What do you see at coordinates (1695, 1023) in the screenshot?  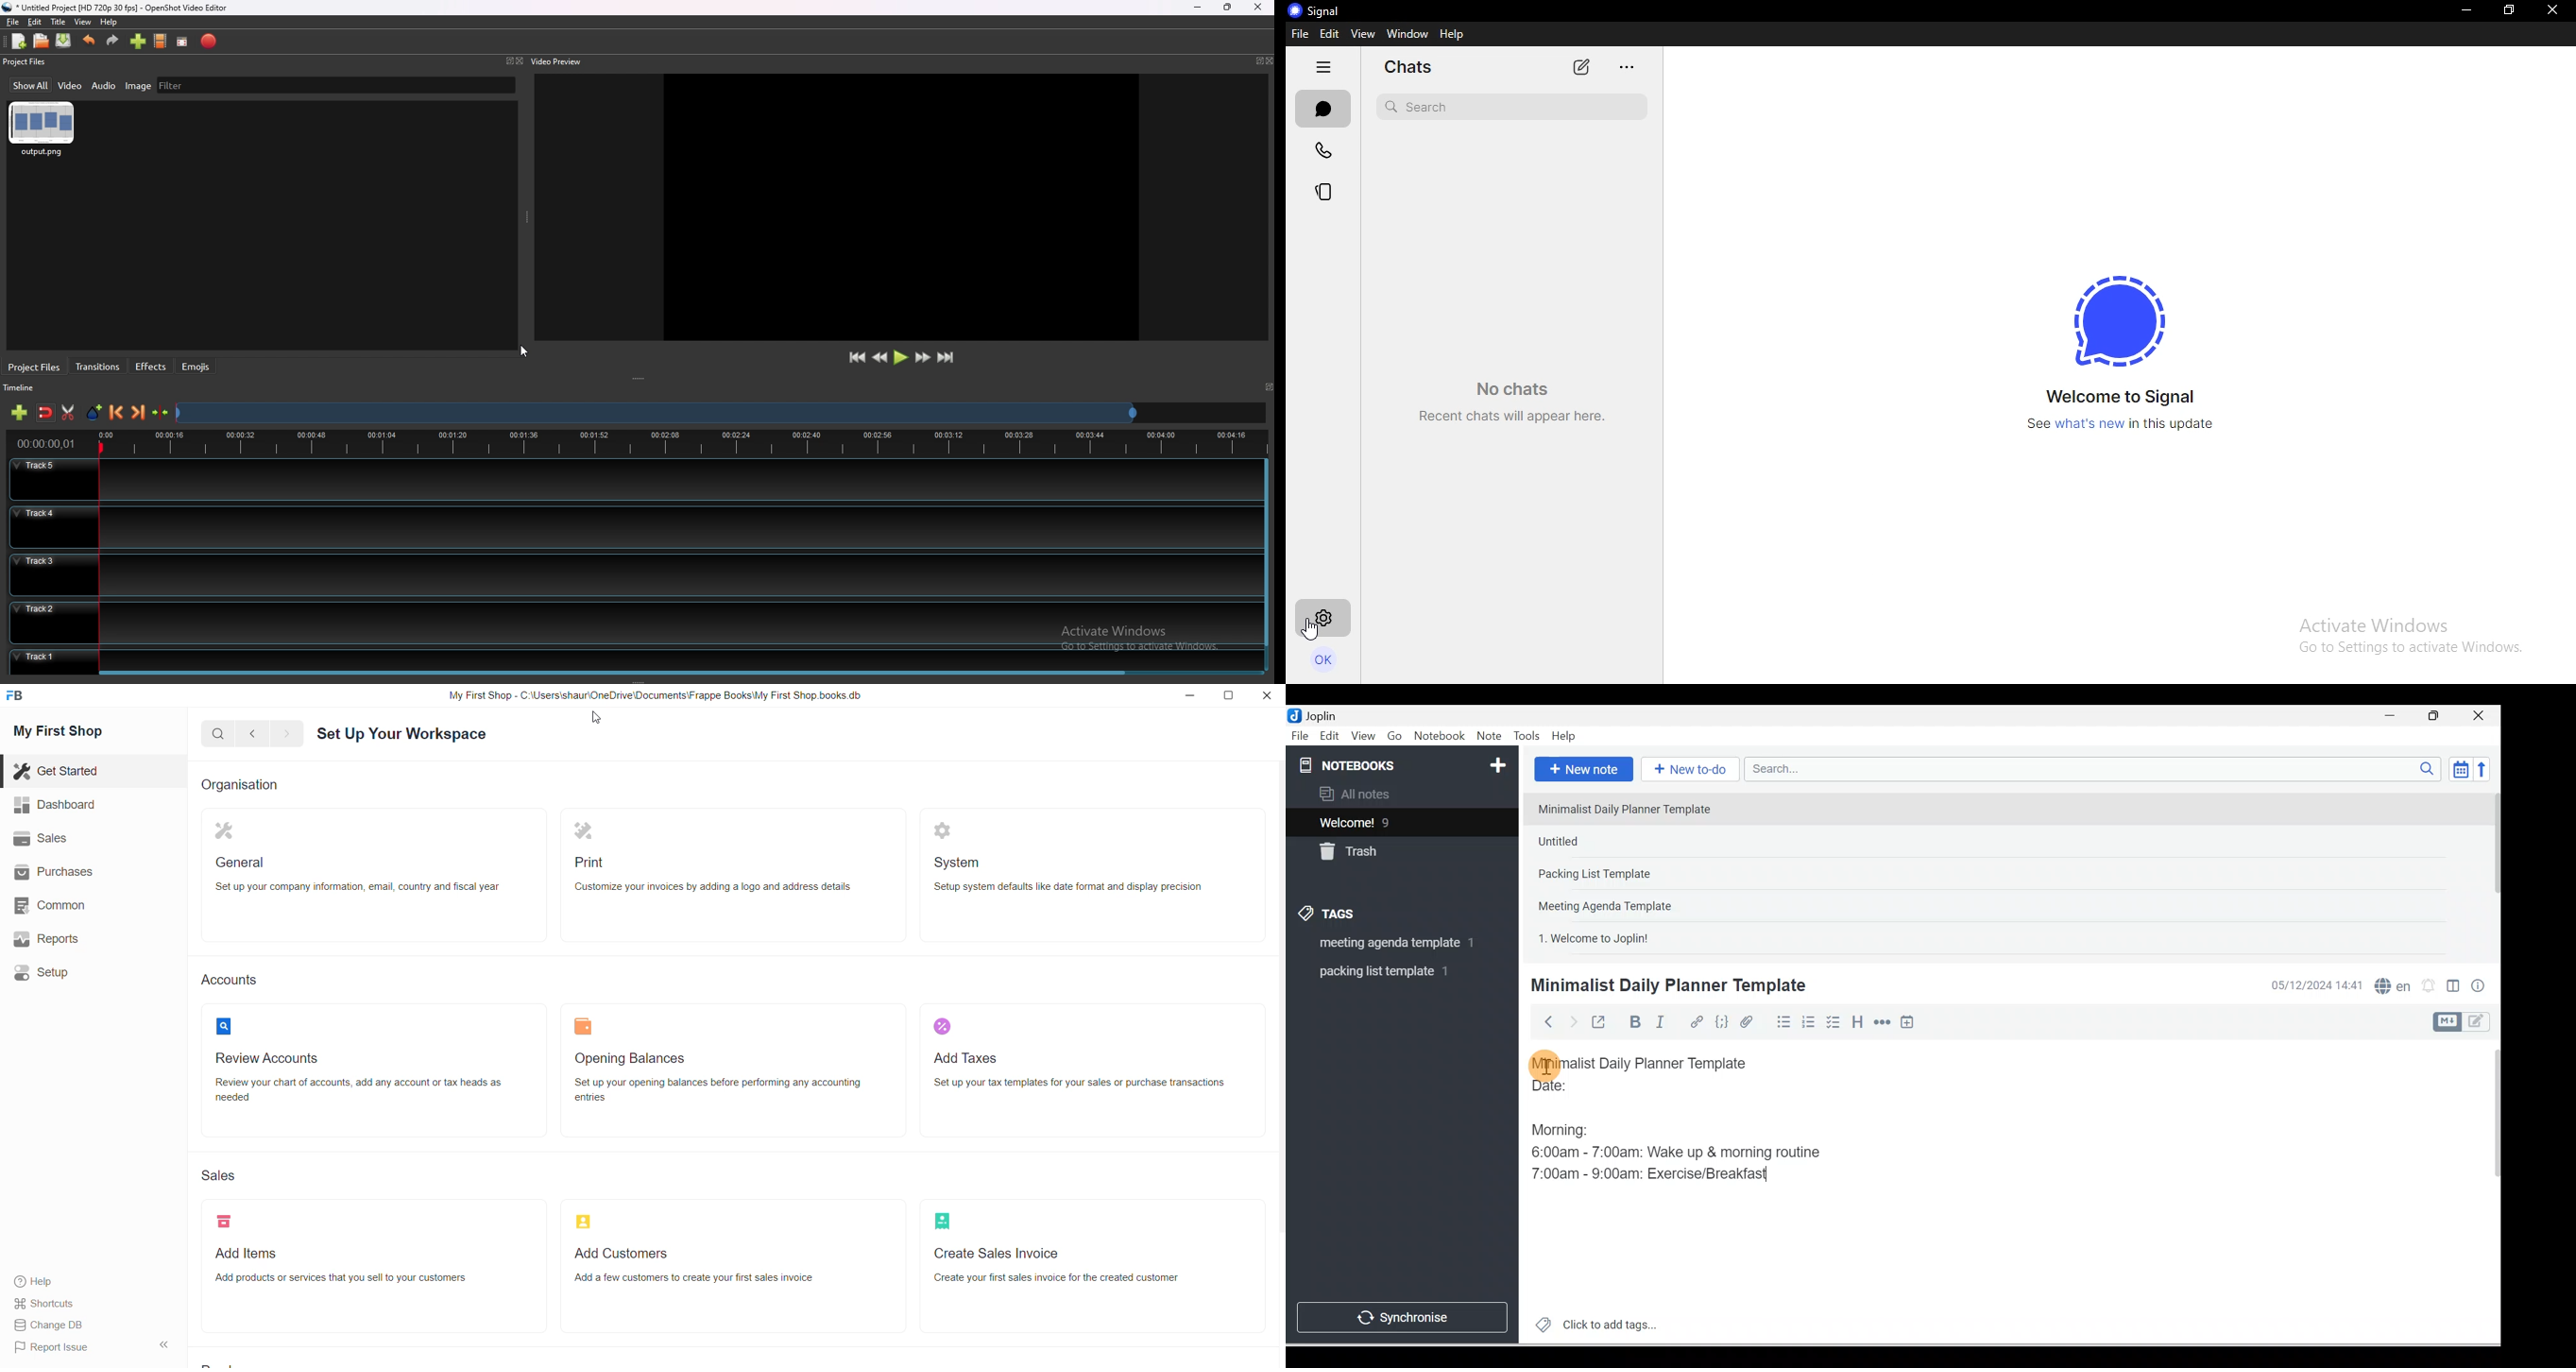 I see `Hyperlink` at bounding box center [1695, 1023].